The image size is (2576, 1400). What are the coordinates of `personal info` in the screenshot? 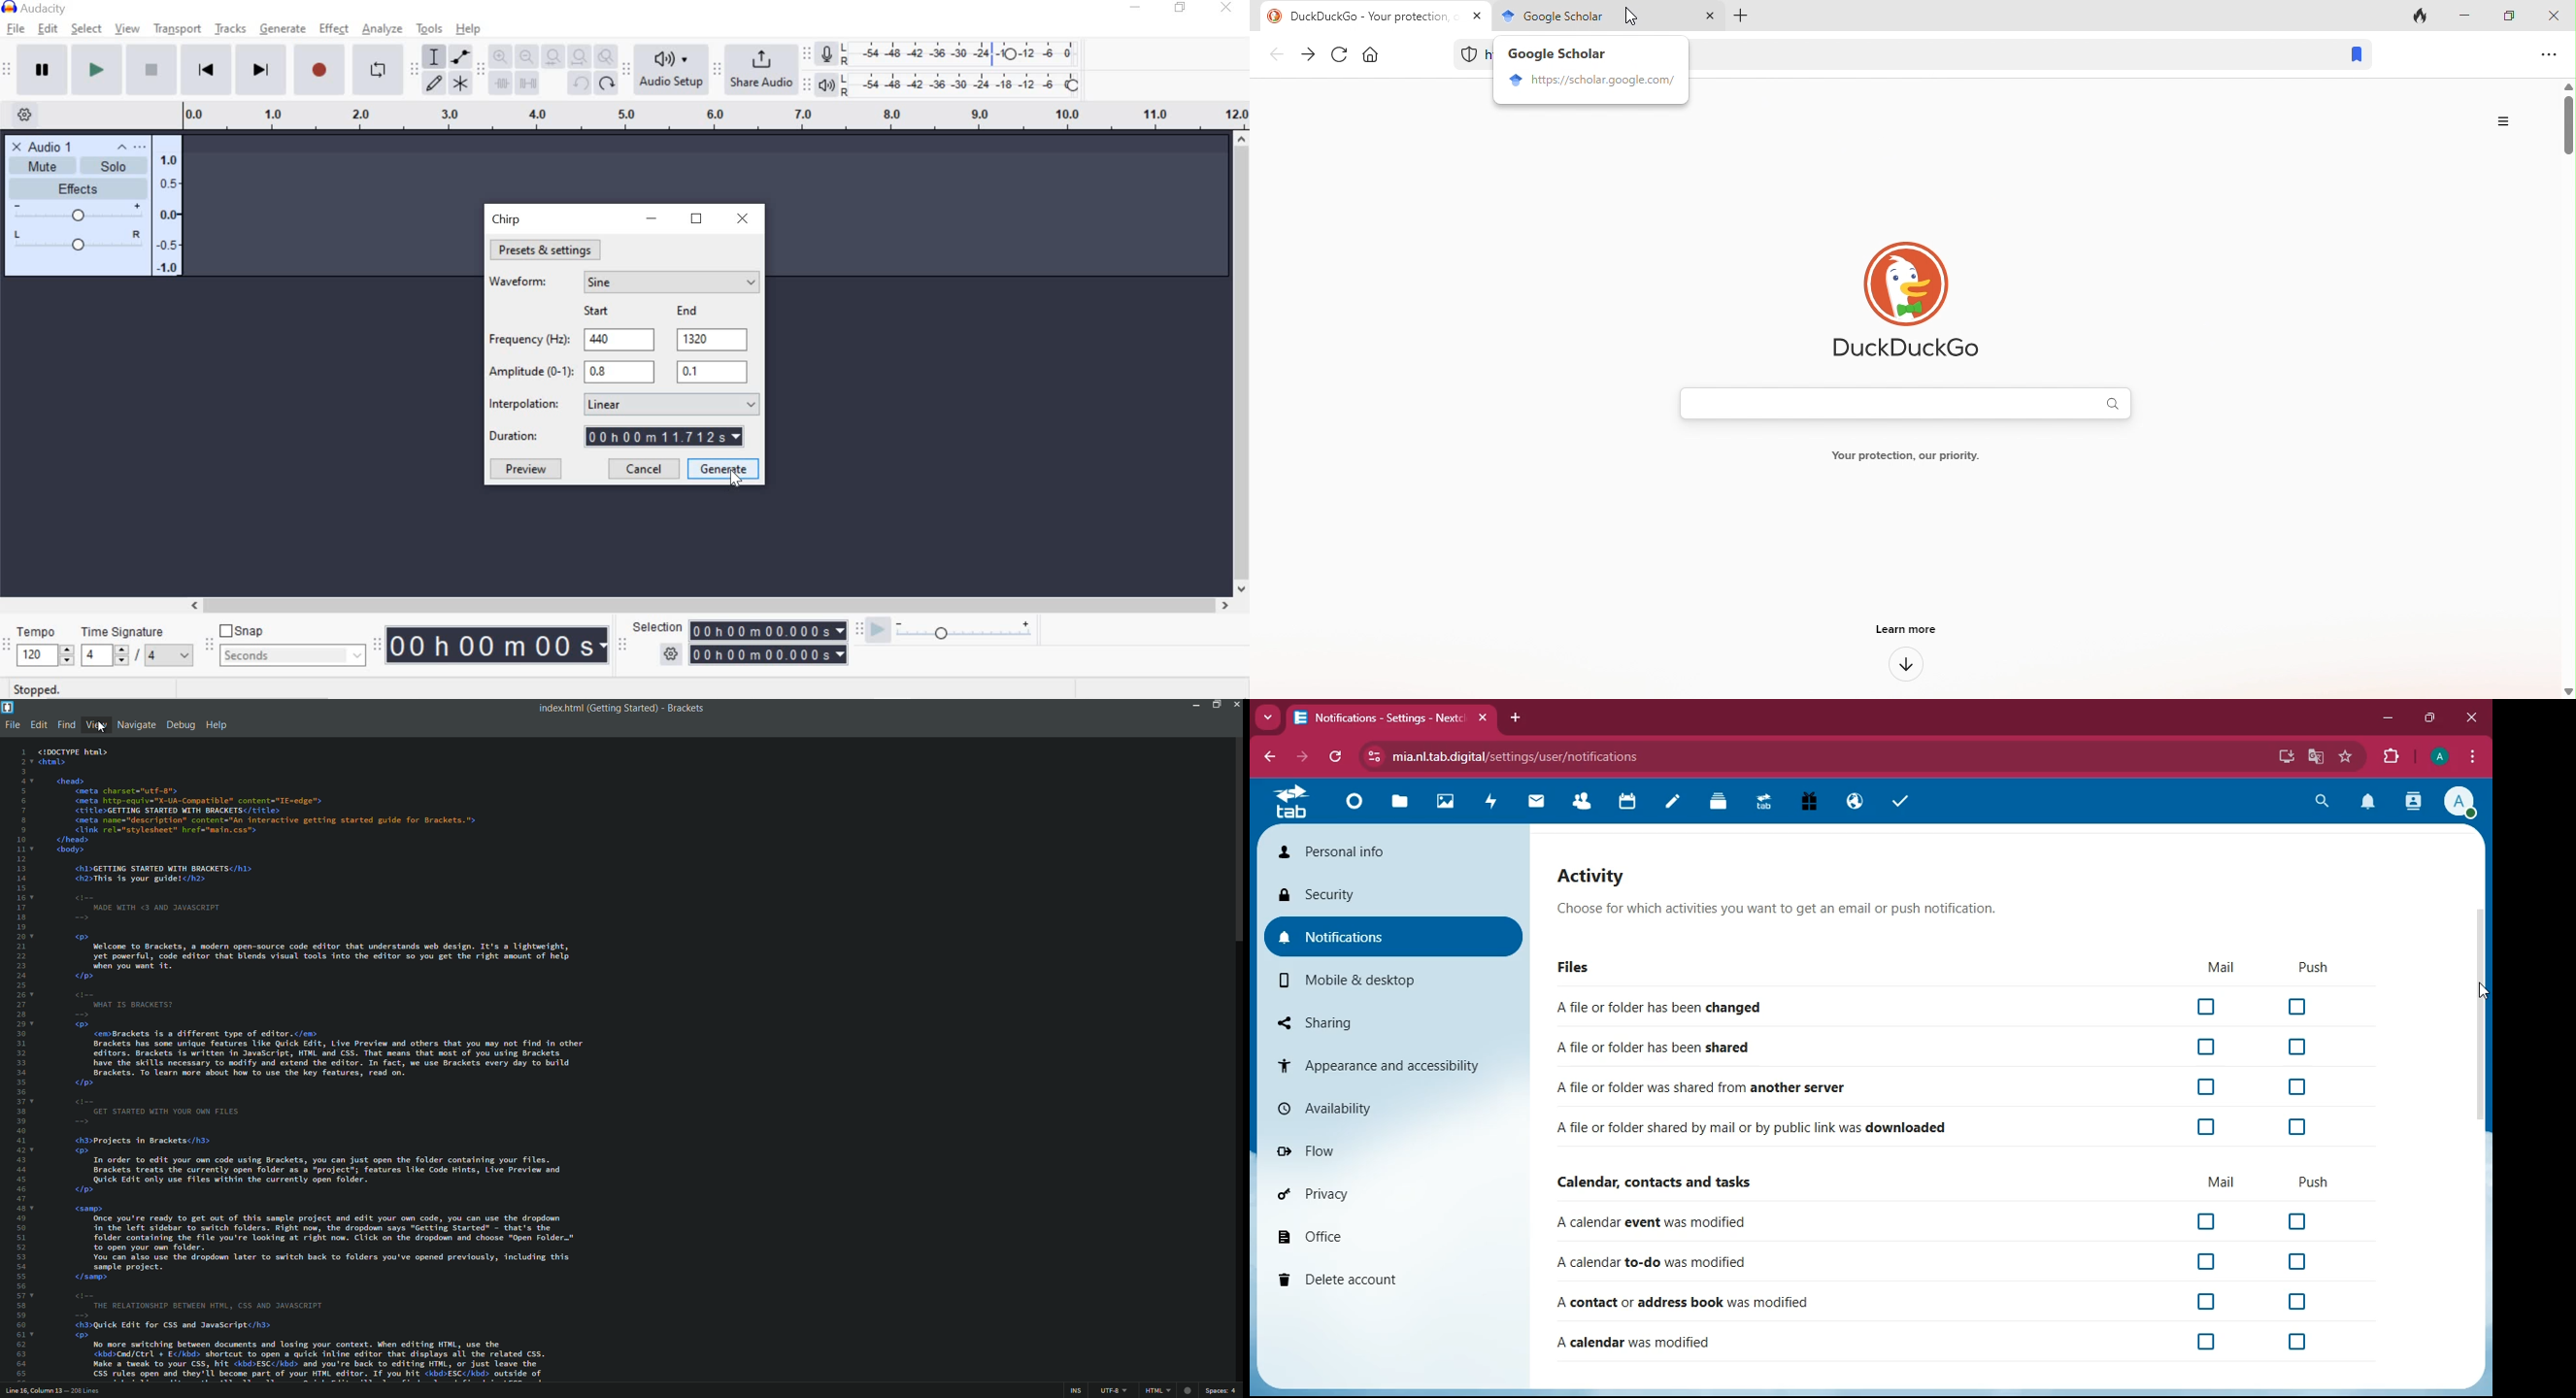 It's located at (1395, 851).